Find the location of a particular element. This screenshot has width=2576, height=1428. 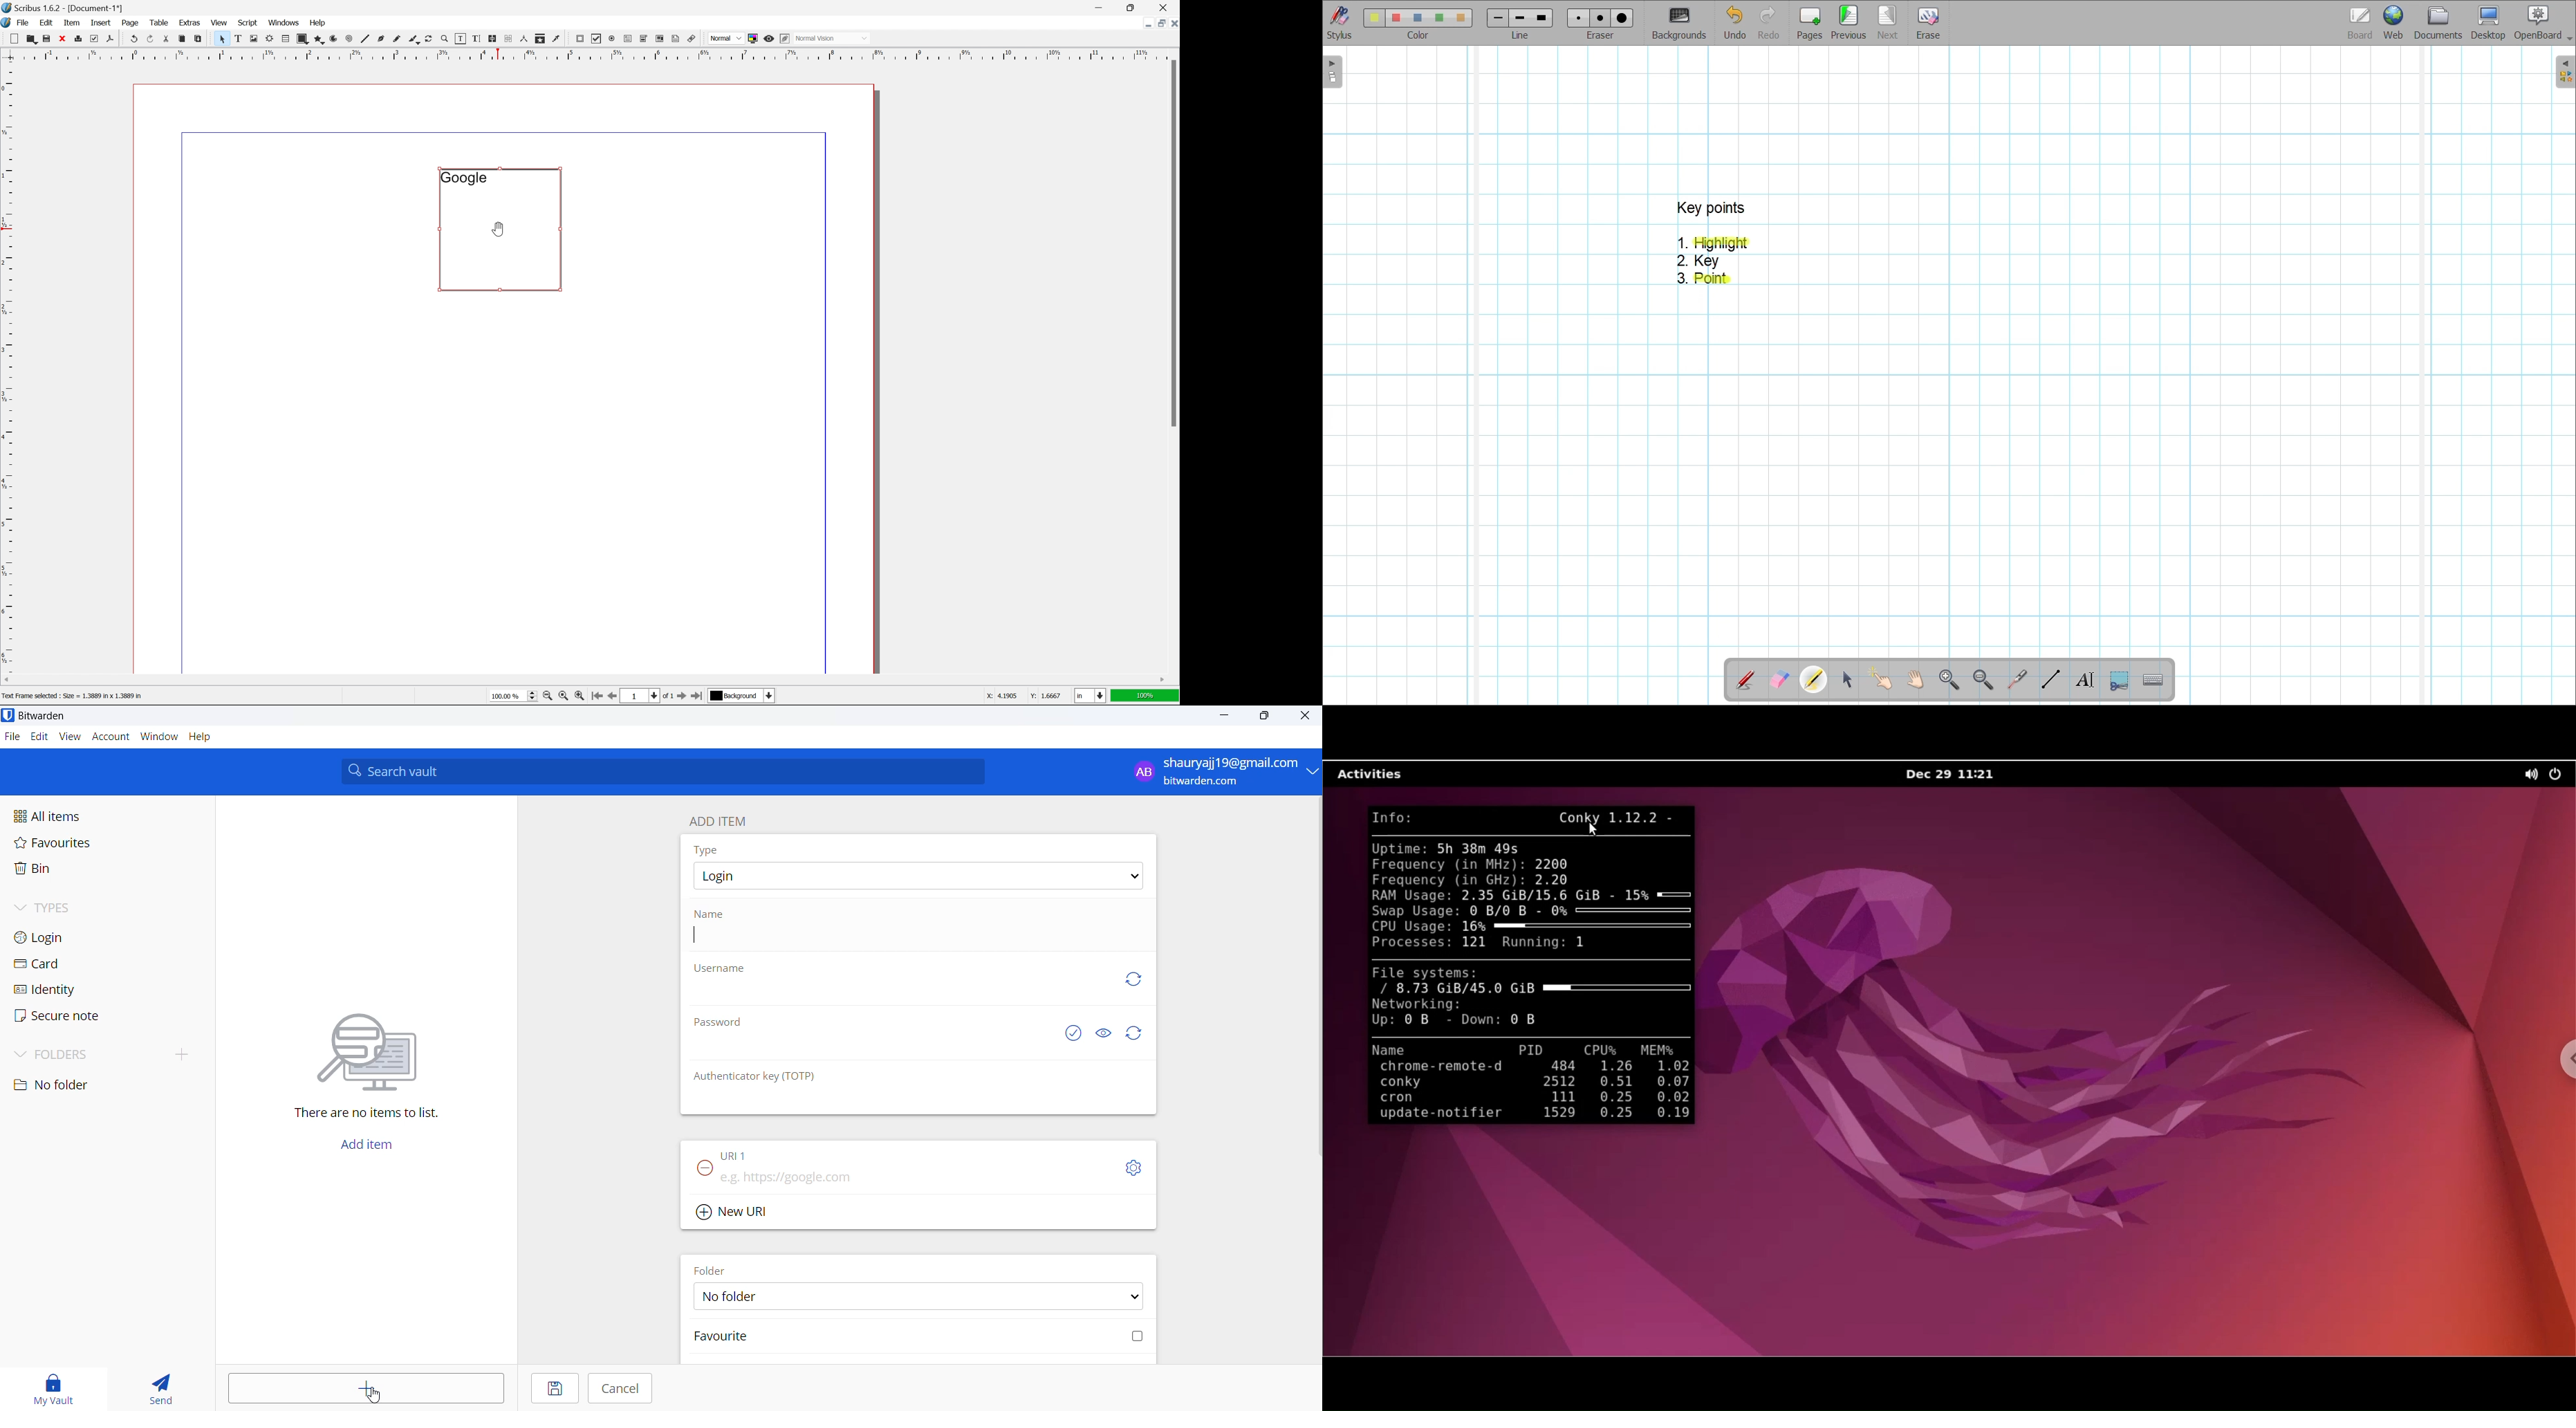

color is located at coordinates (1415, 35).